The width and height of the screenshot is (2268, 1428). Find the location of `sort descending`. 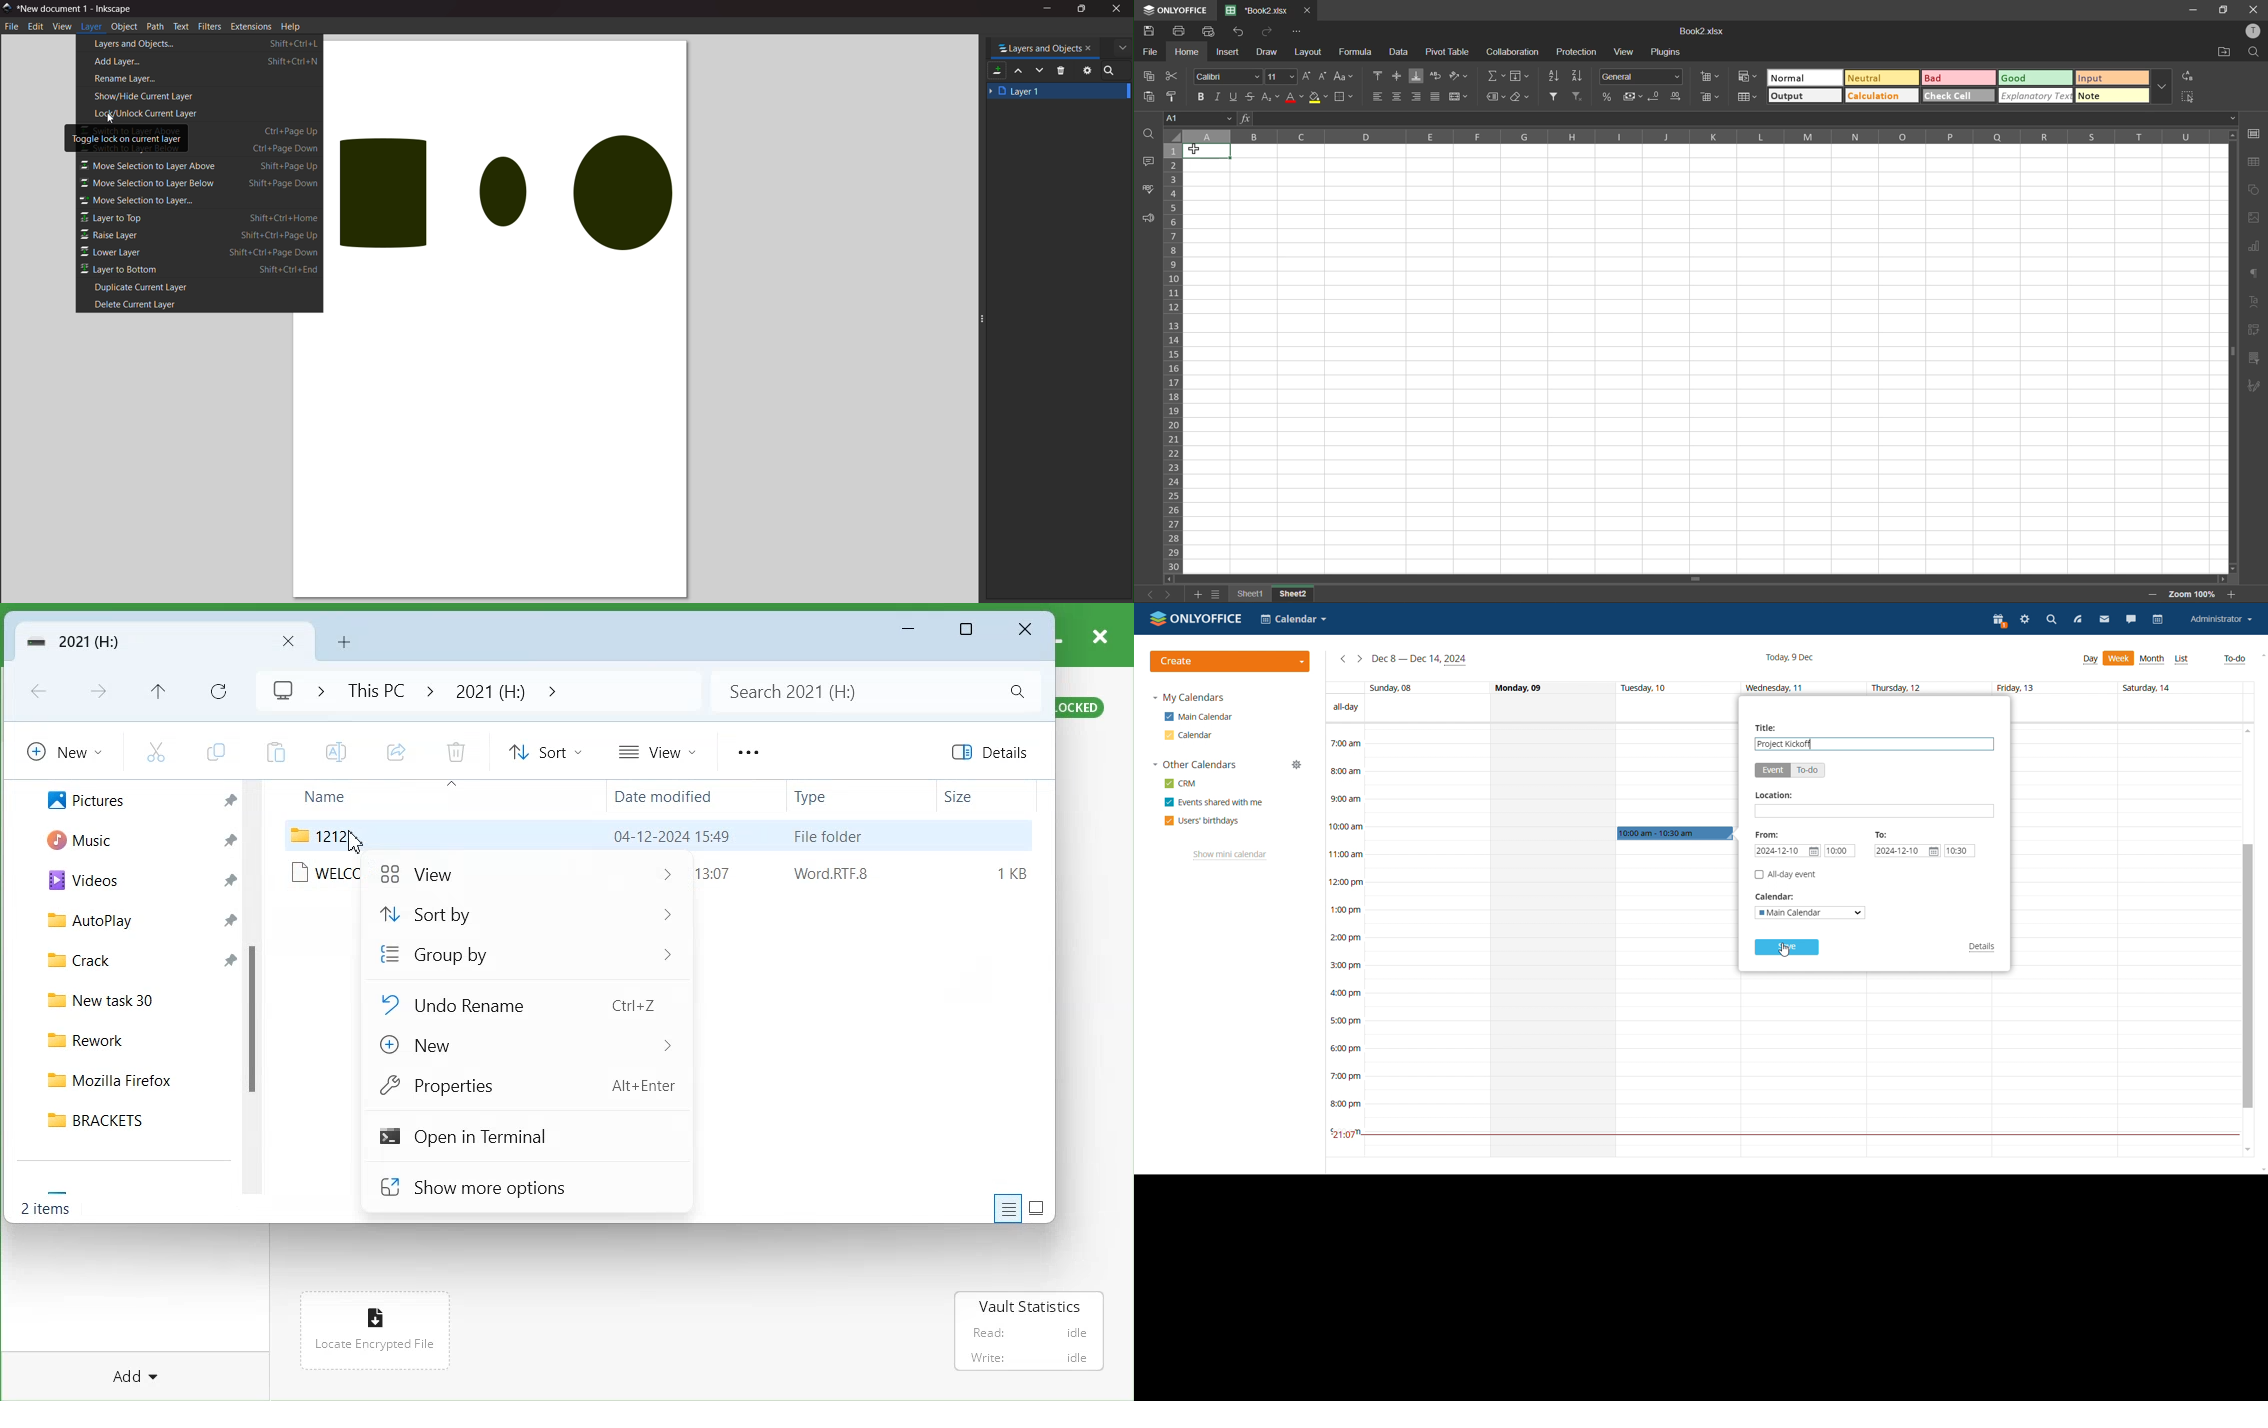

sort descending is located at coordinates (1581, 74).